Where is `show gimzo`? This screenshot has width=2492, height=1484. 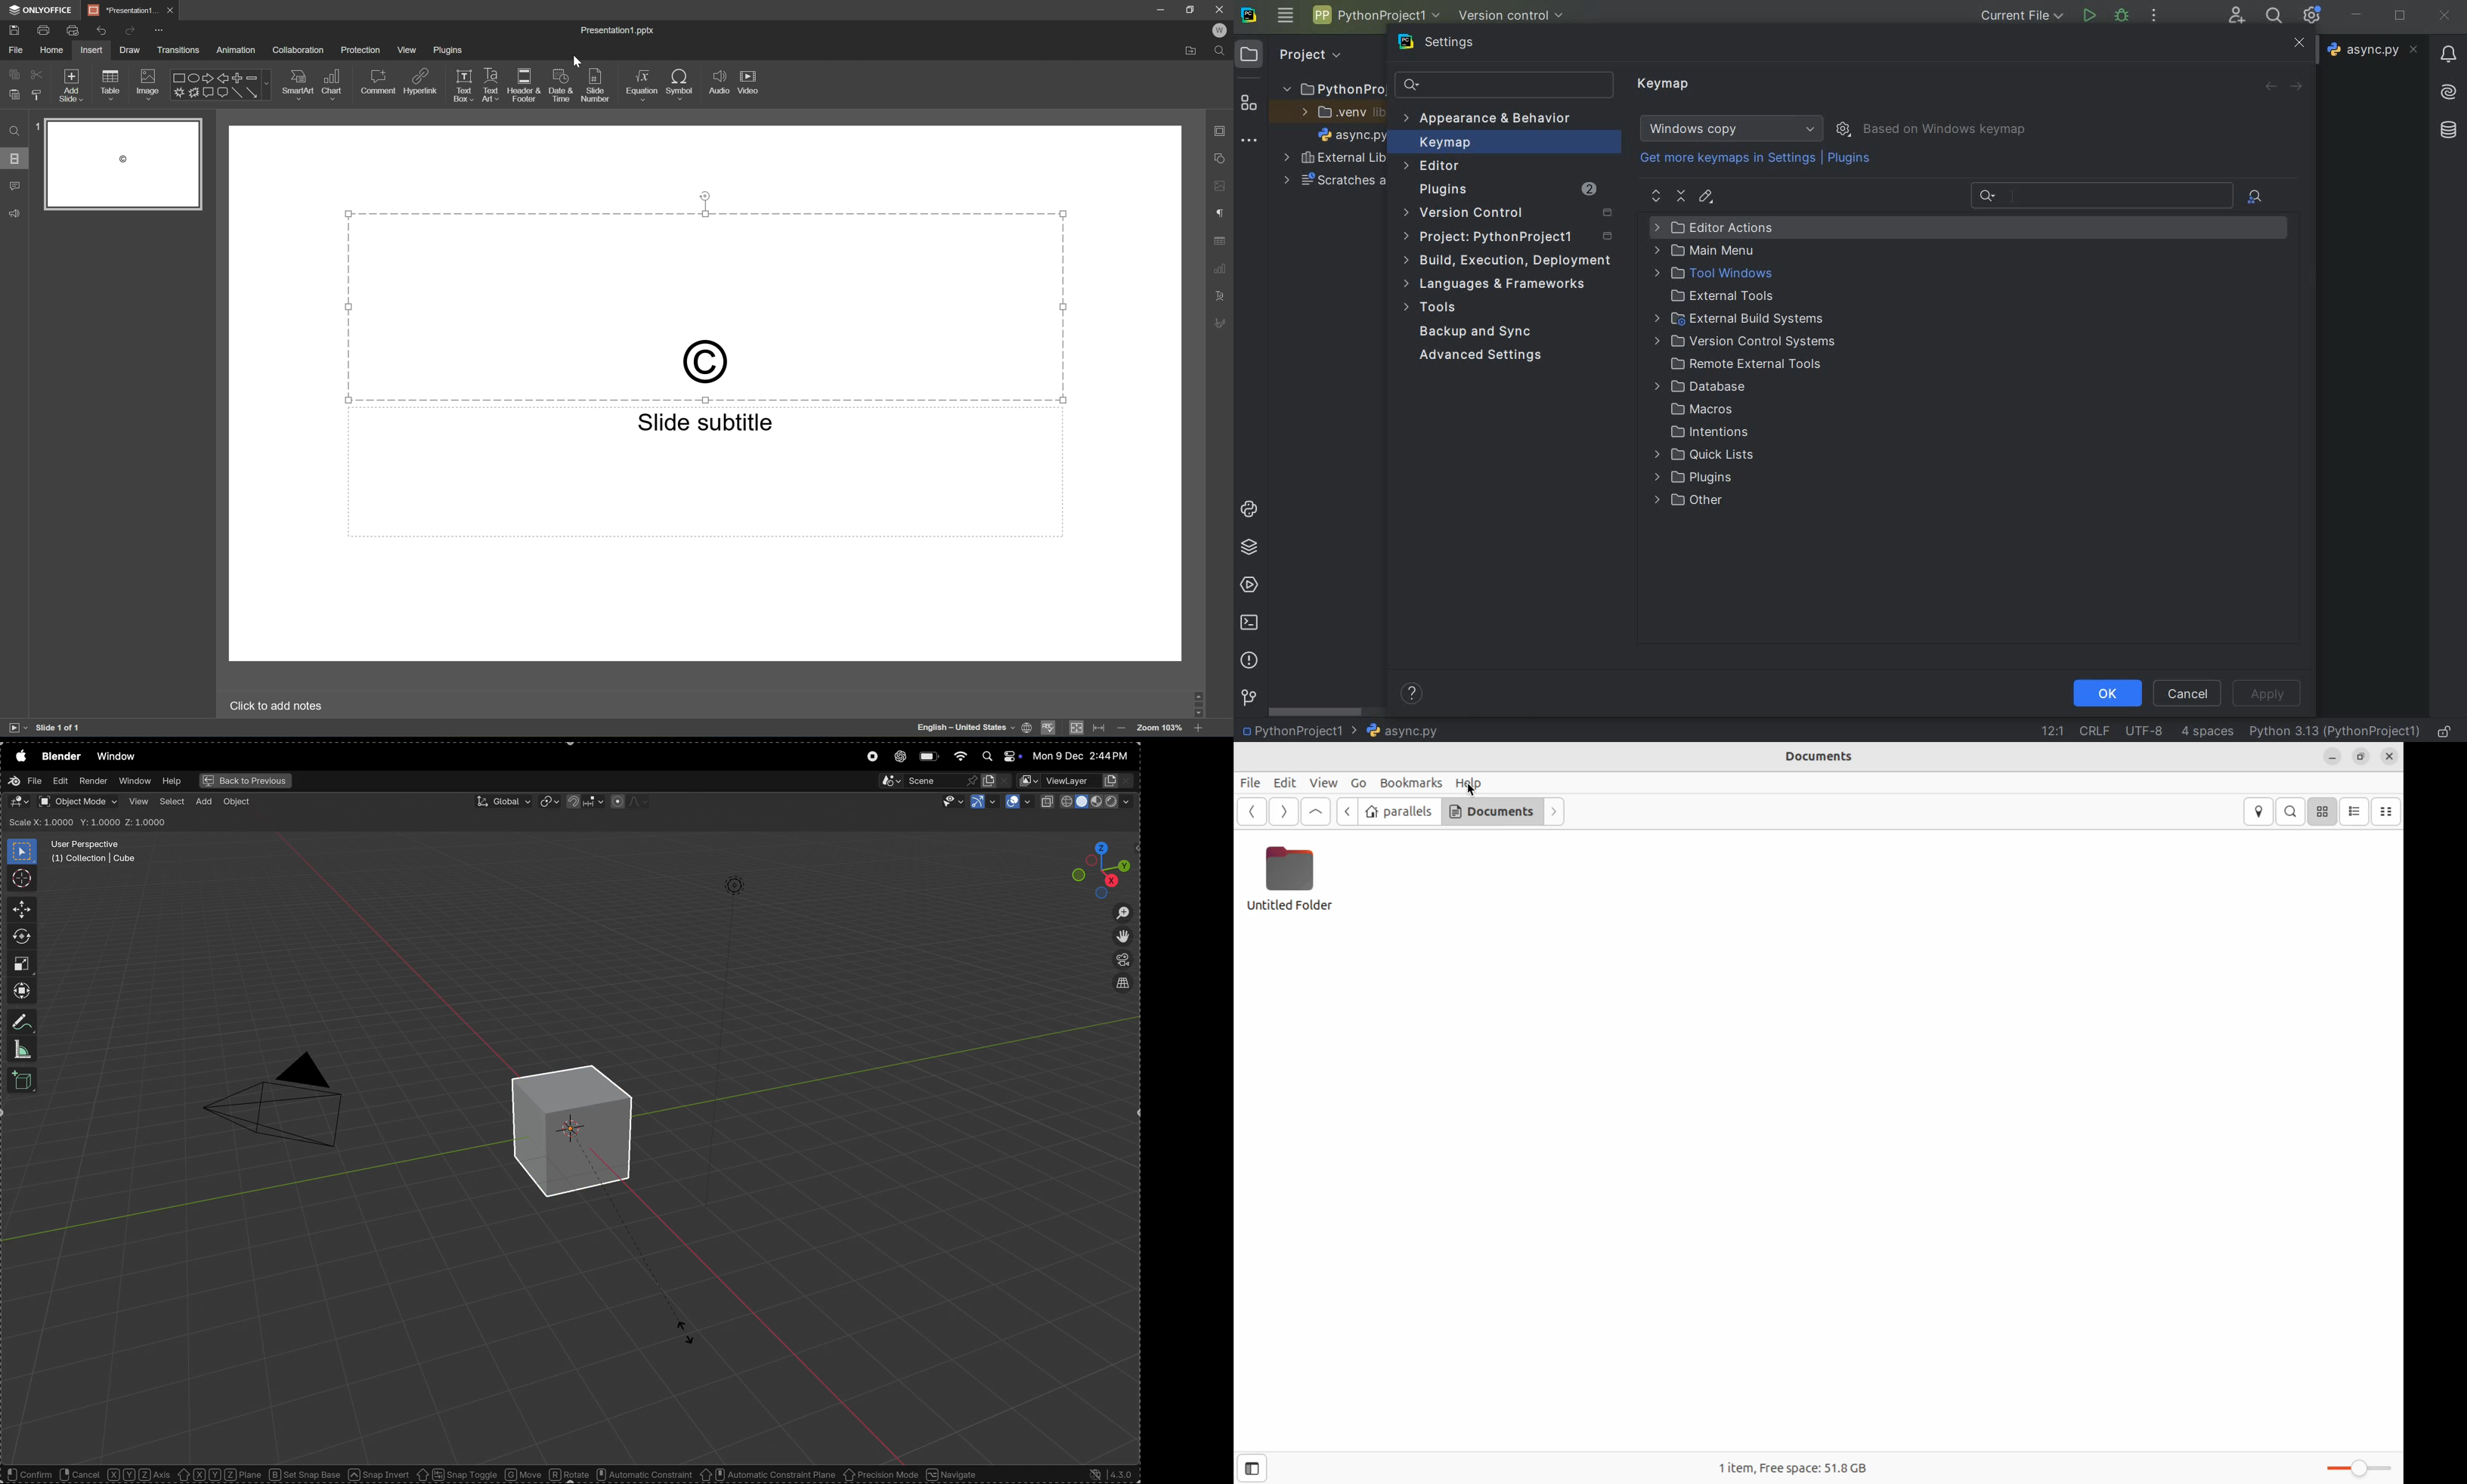 show gimzo is located at coordinates (983, 801).